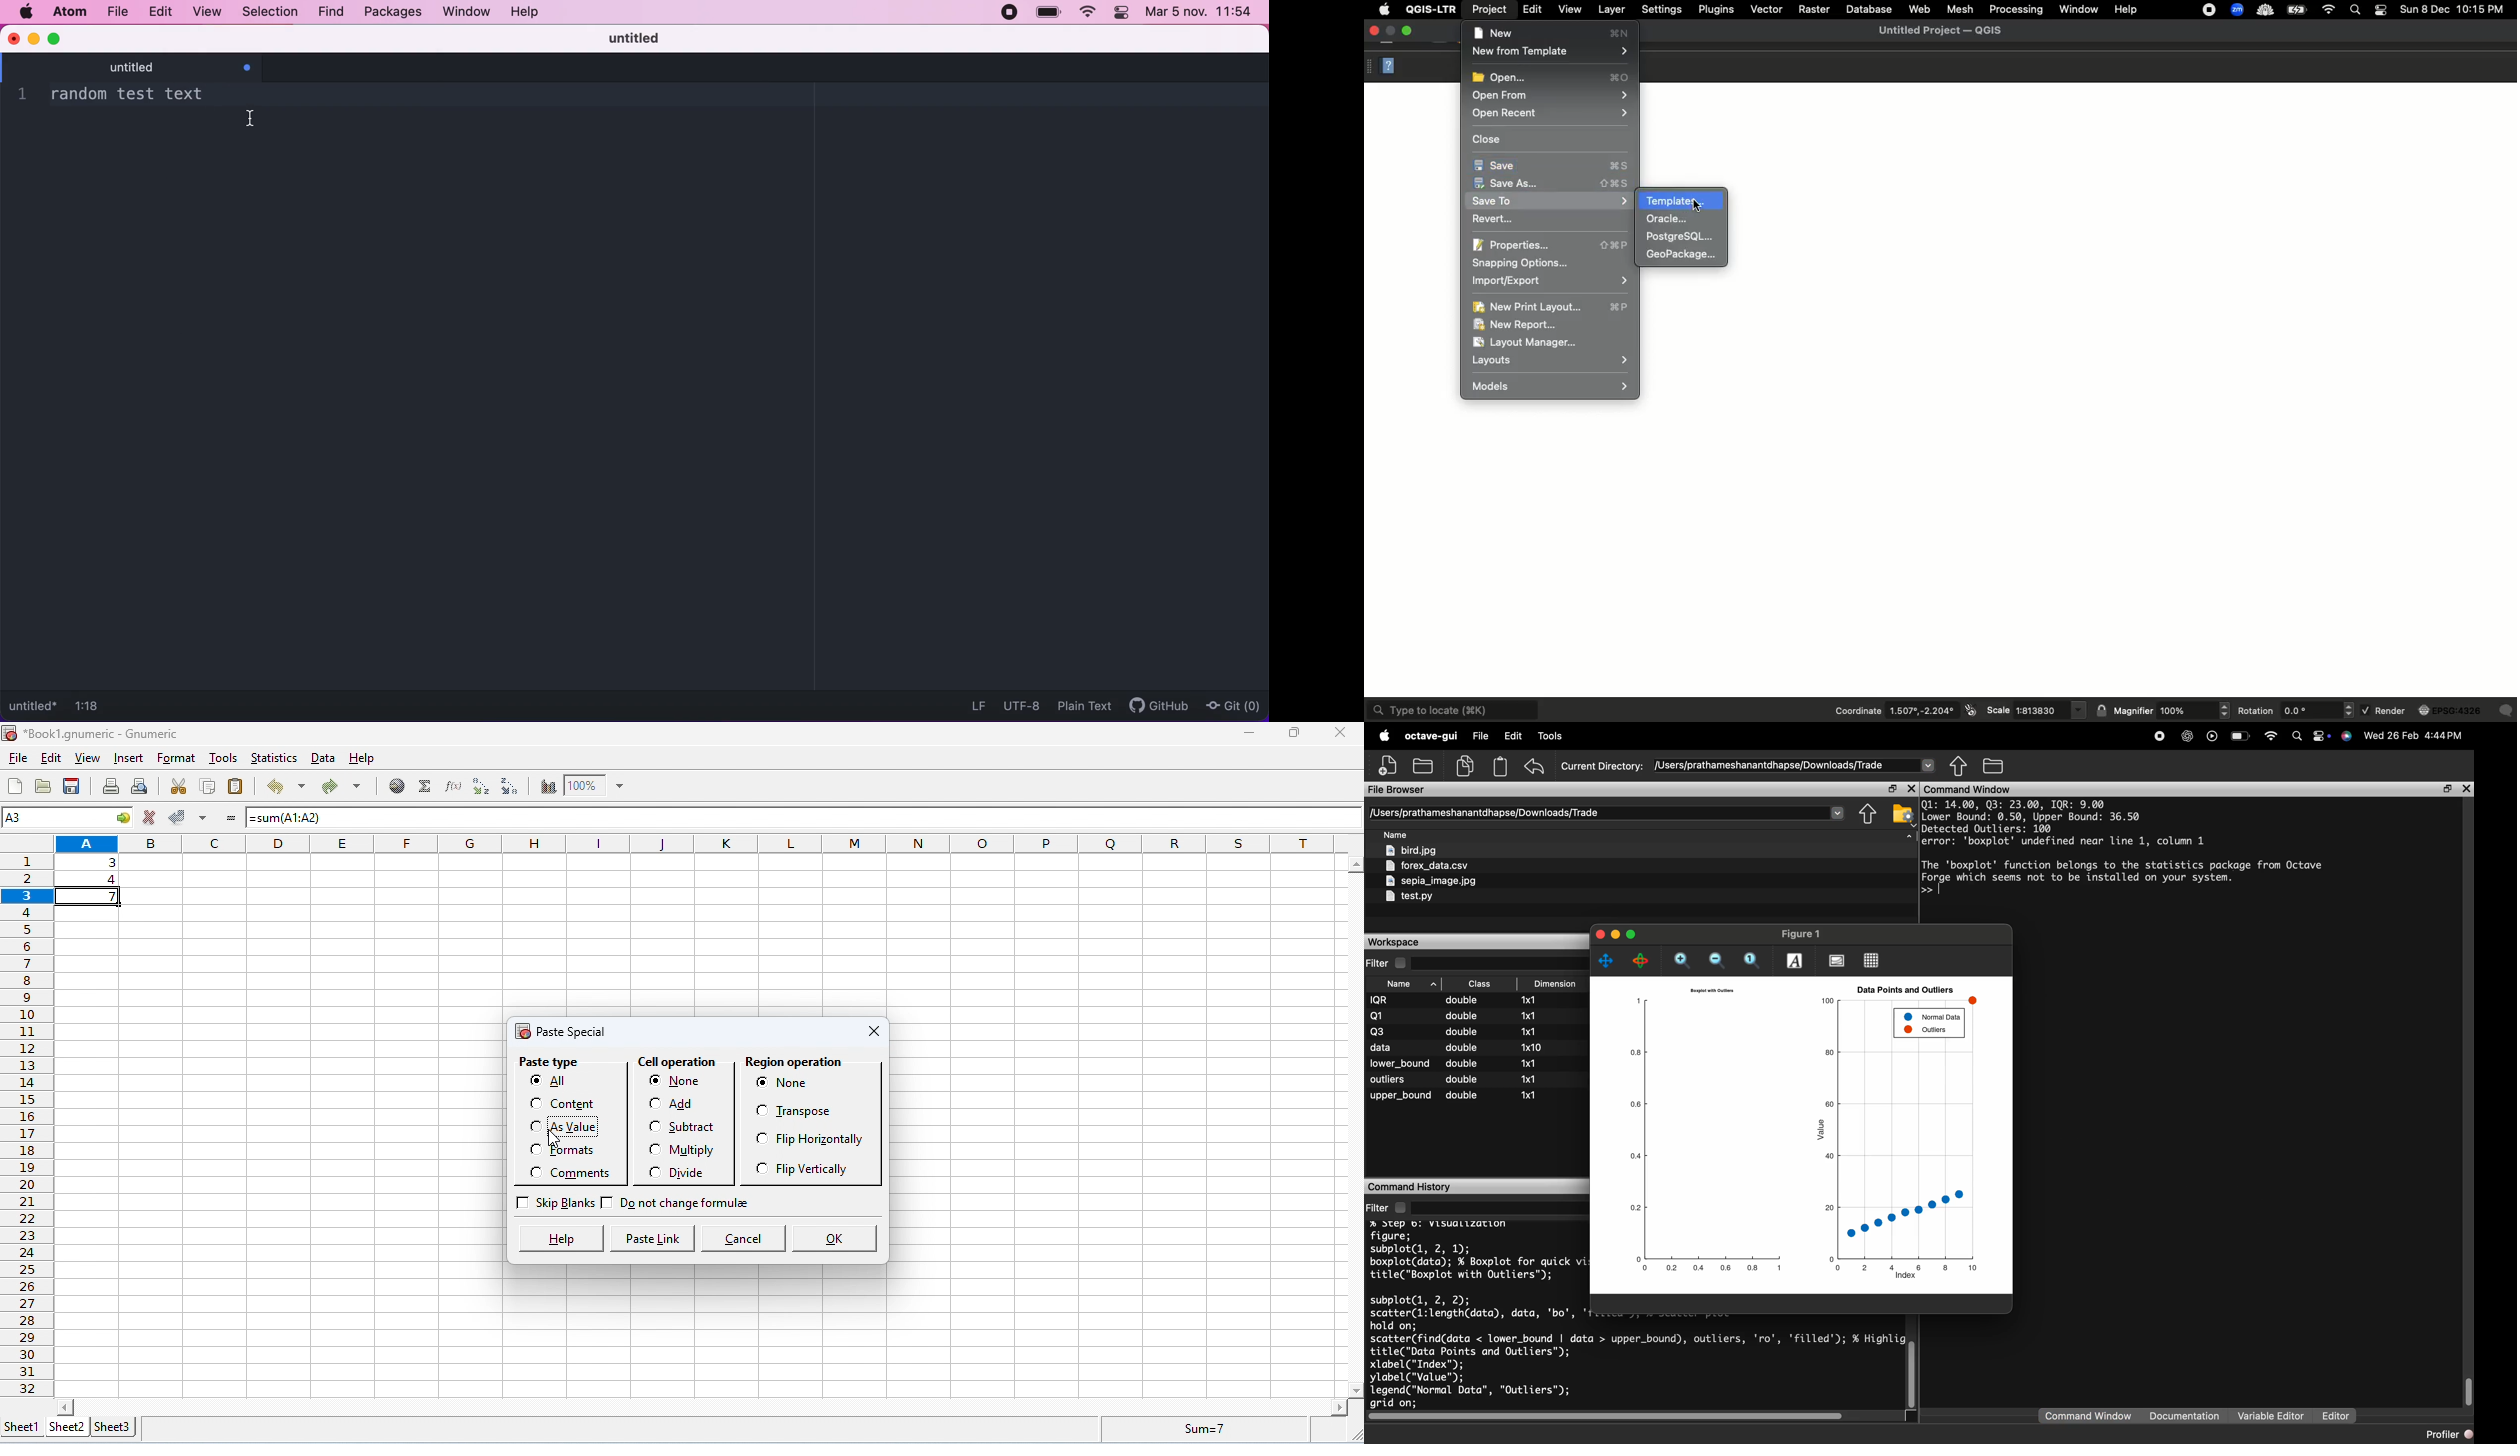 The image size is (2520, 1456). What do you see at coordinates (149, 817) in the screenshot?
I see `reject` at bounding box center [149, 817].